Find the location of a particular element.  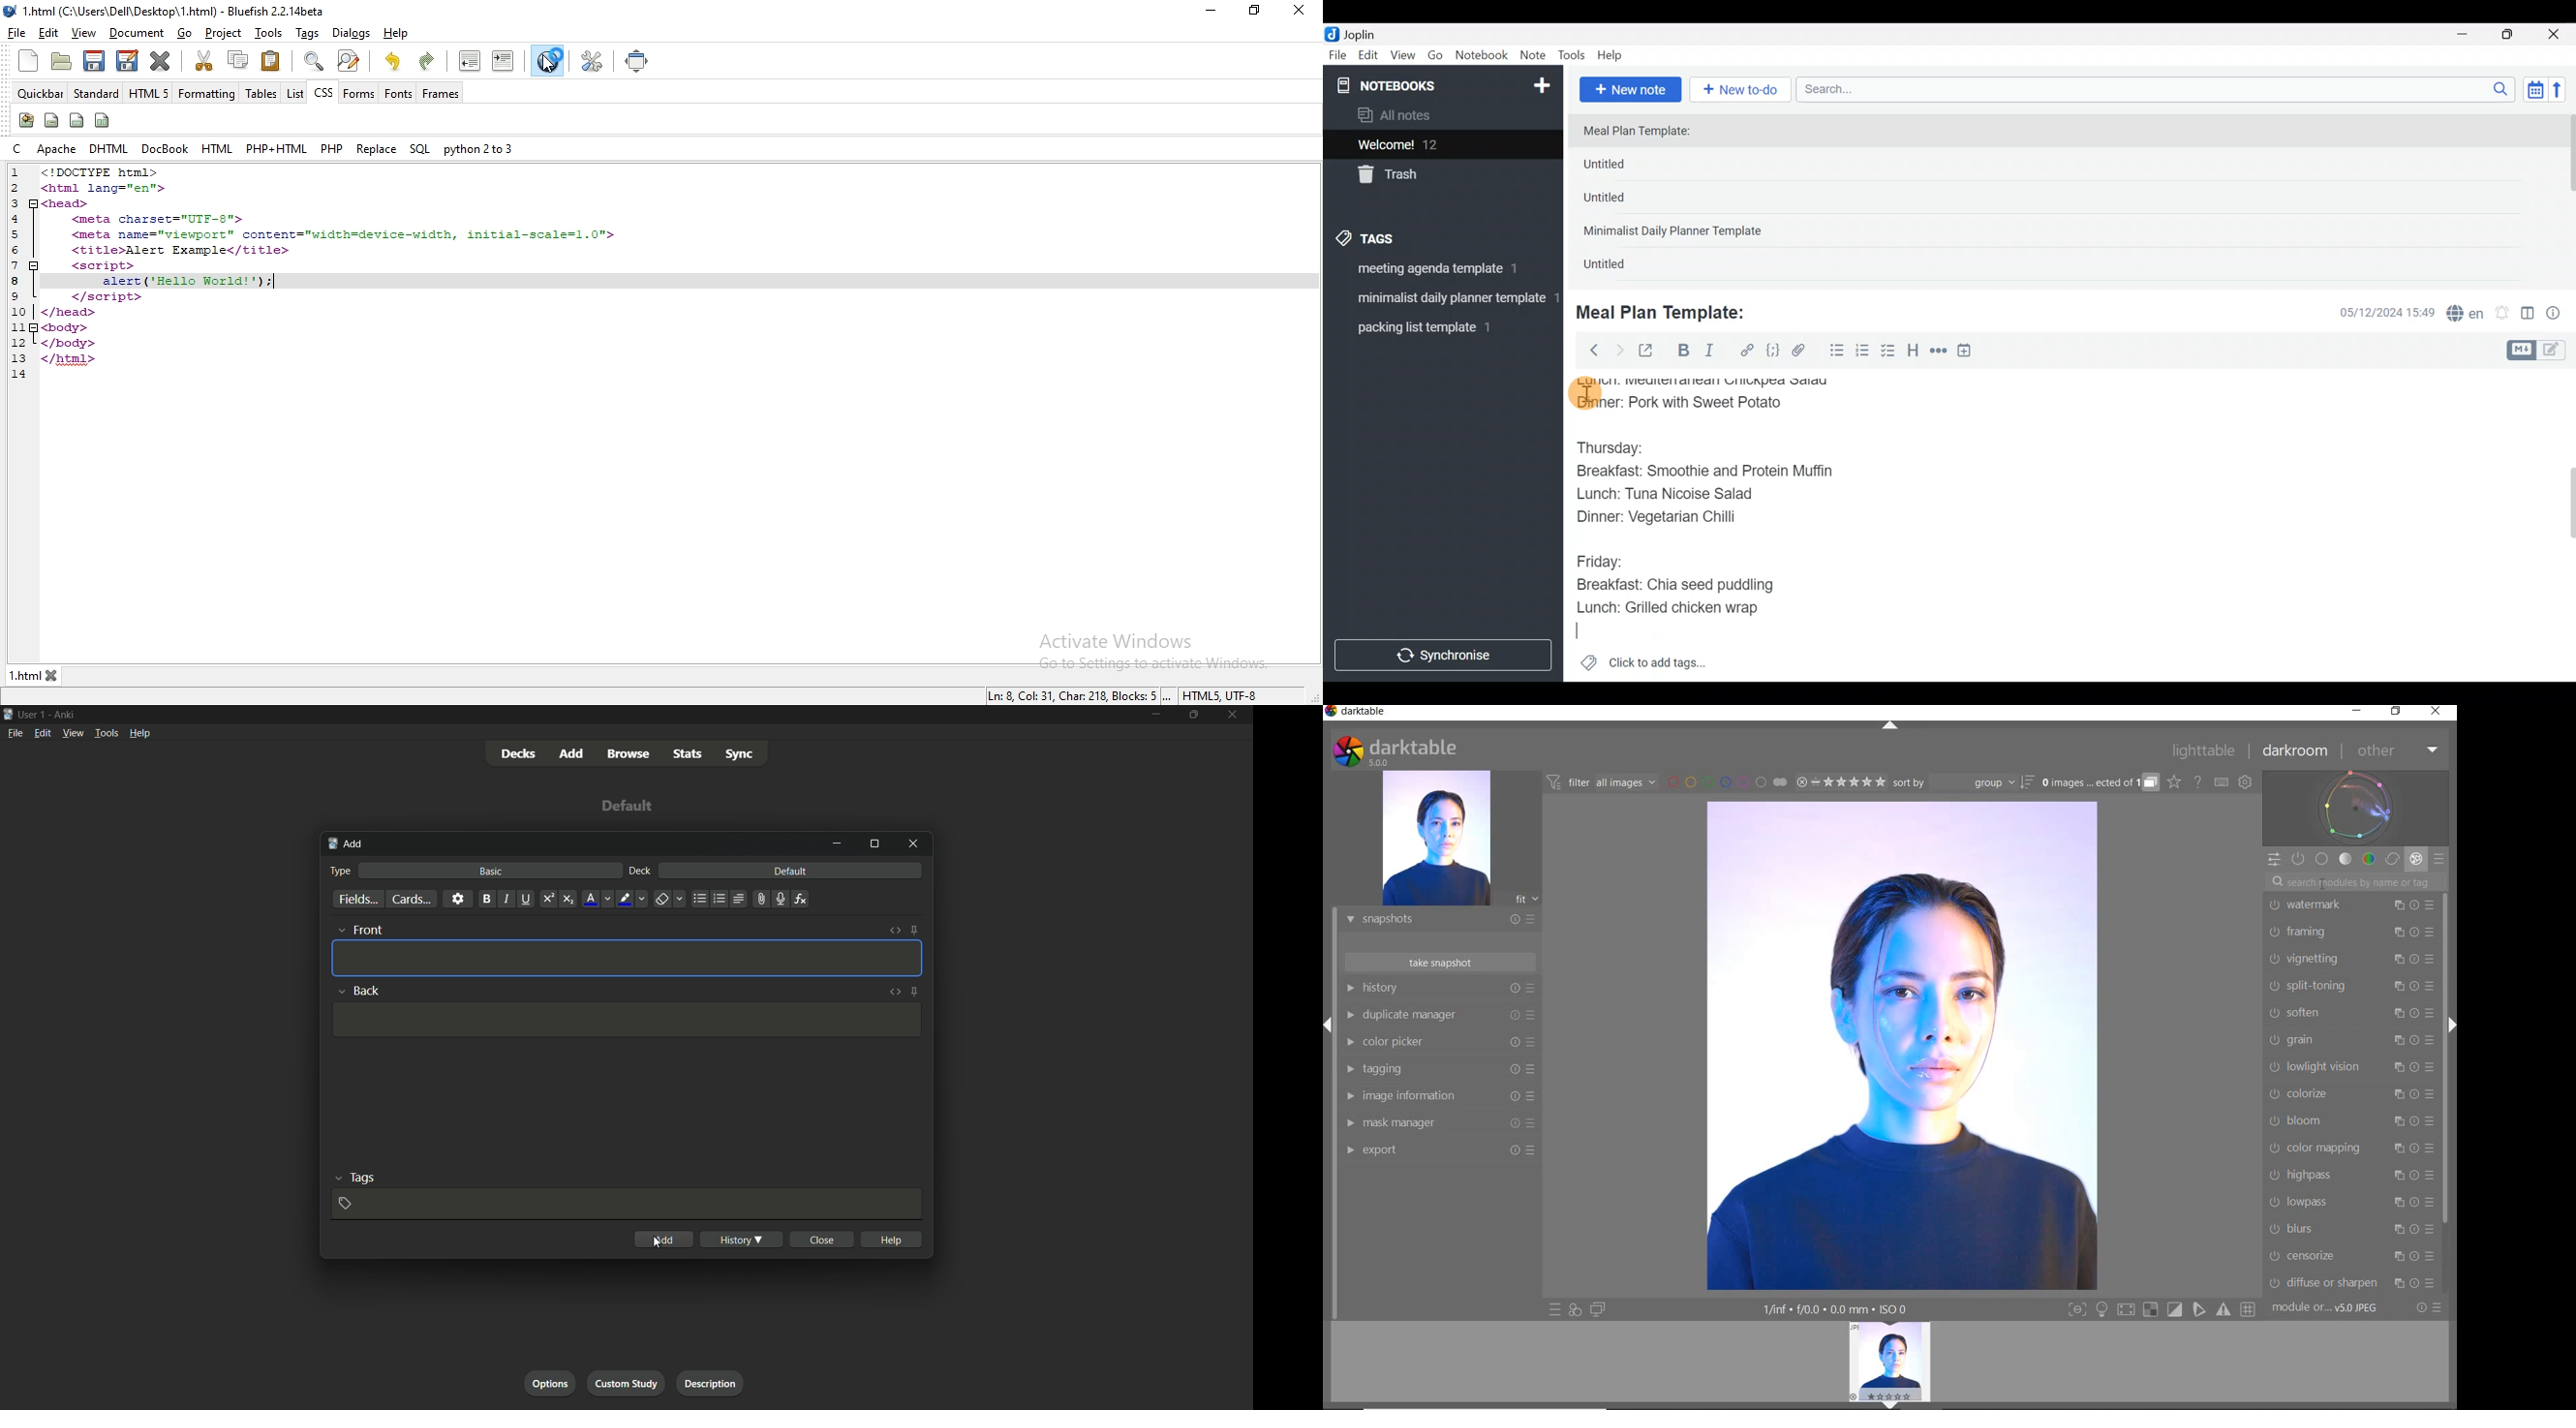

minimize is located at coordinates (1210, 11).